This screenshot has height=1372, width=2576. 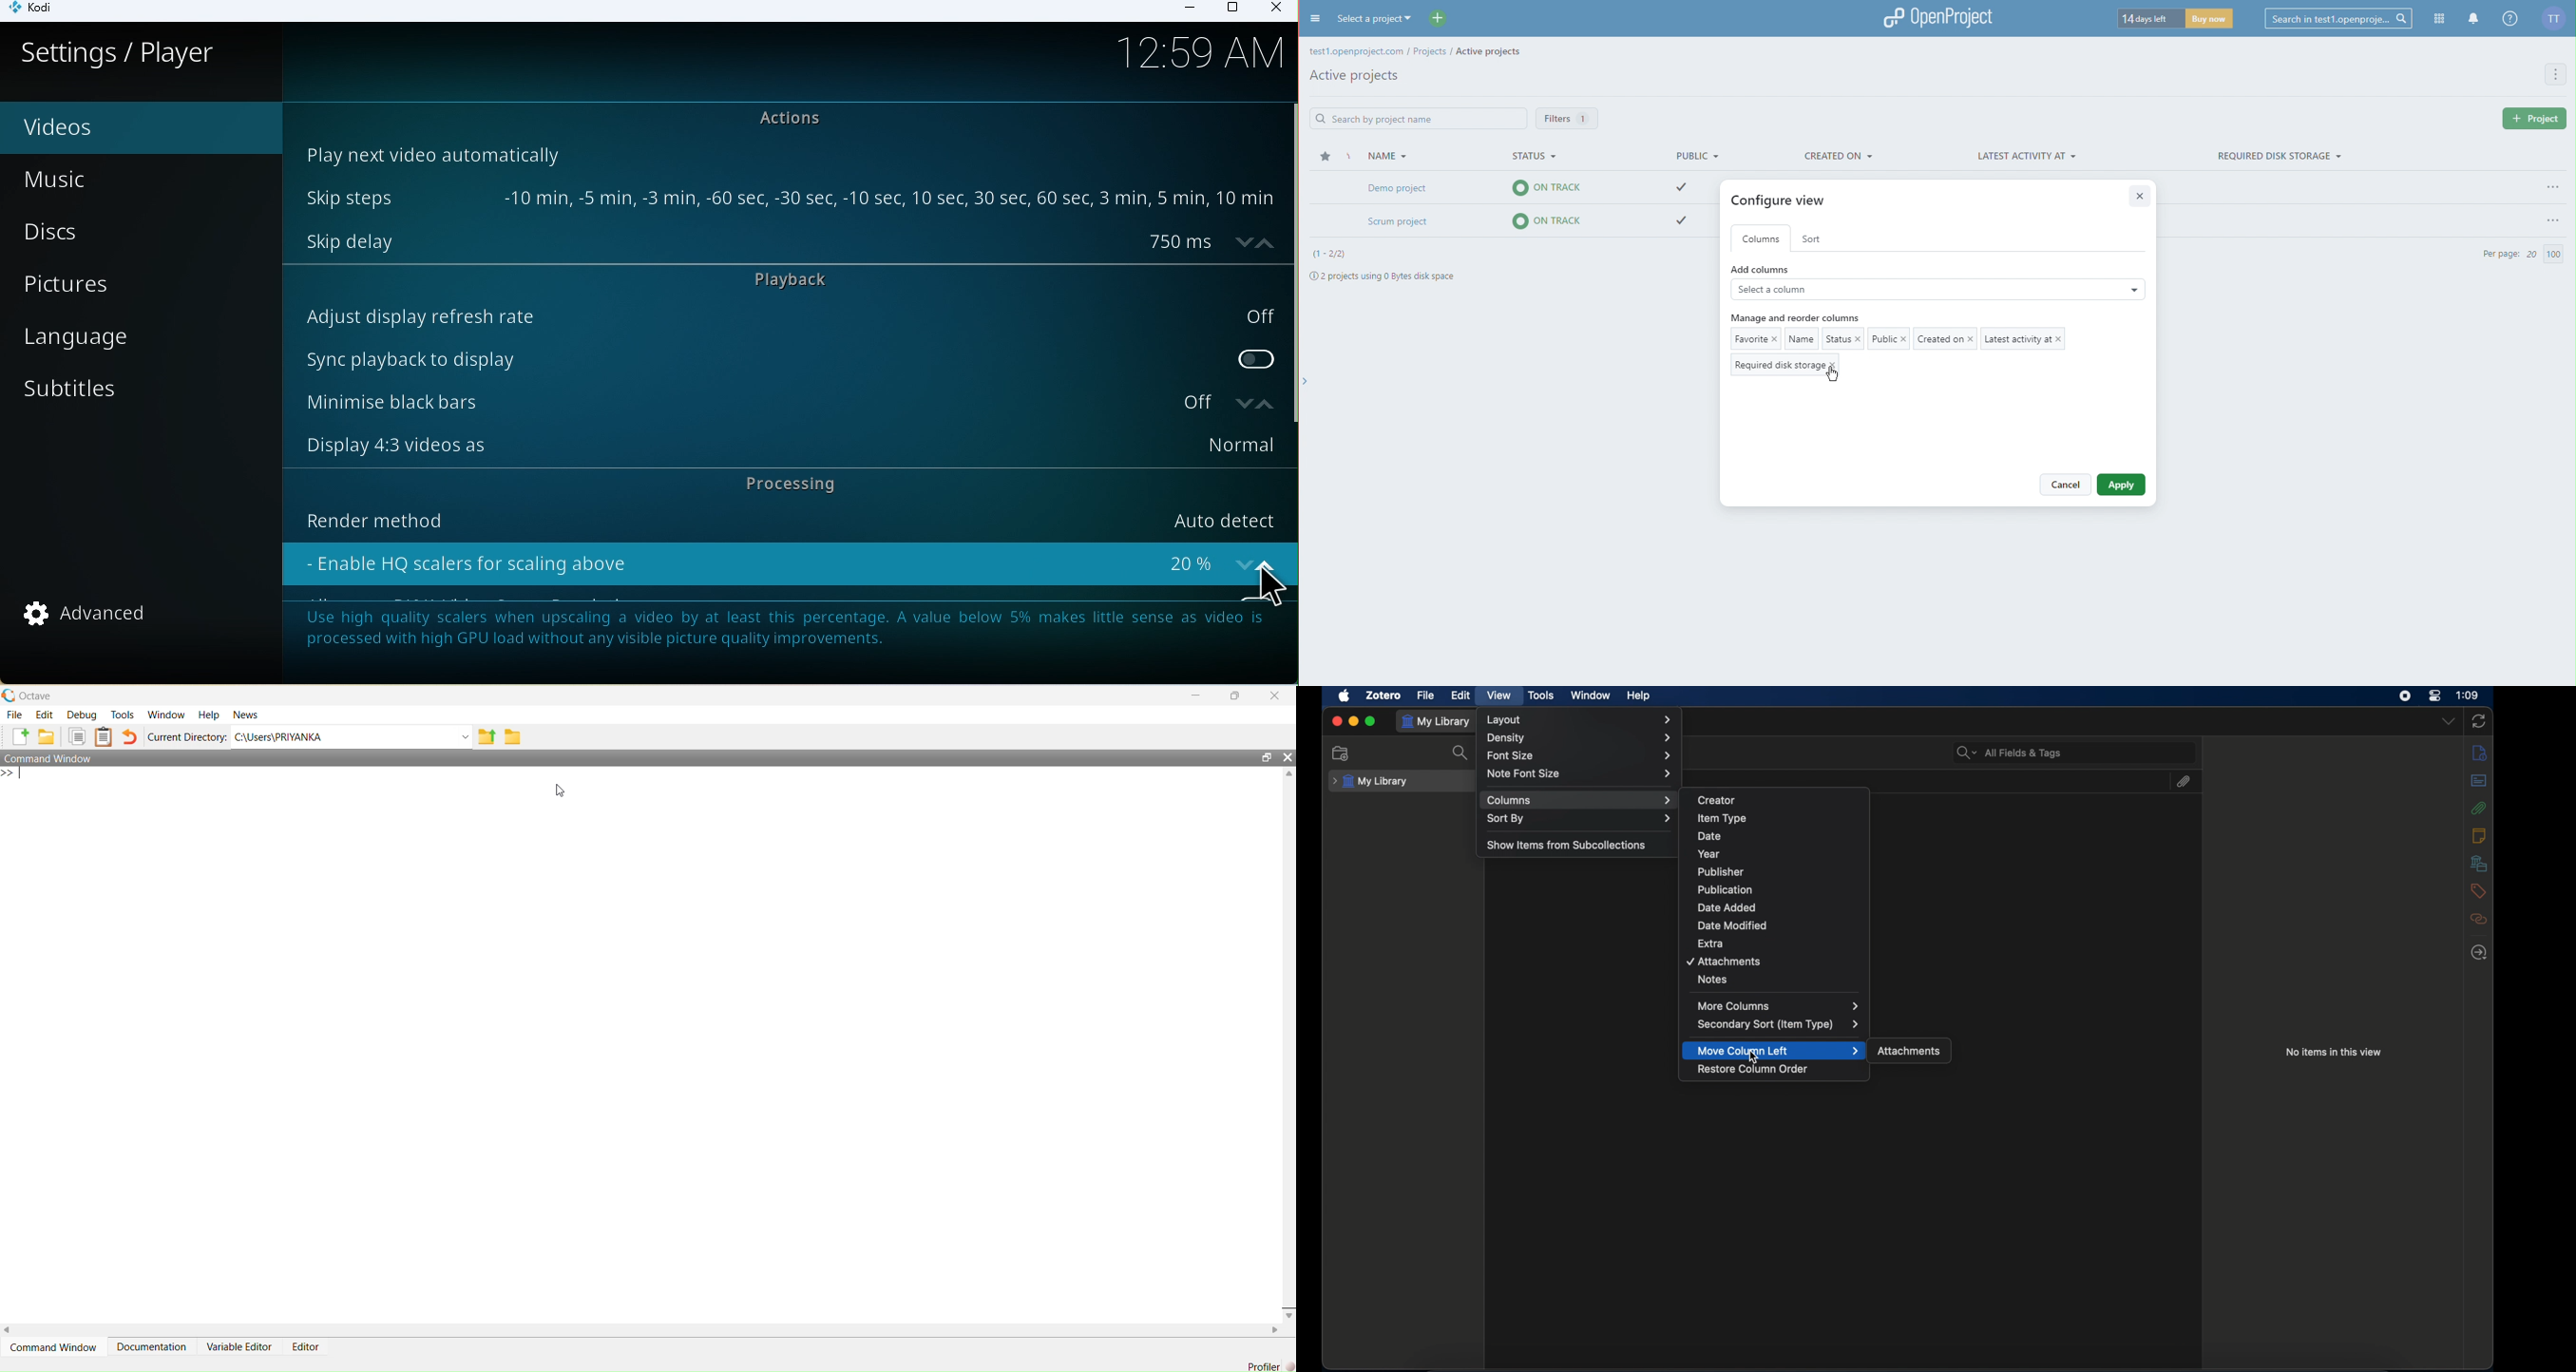 I want to click on Select a project, so click(x=1392, y=18).